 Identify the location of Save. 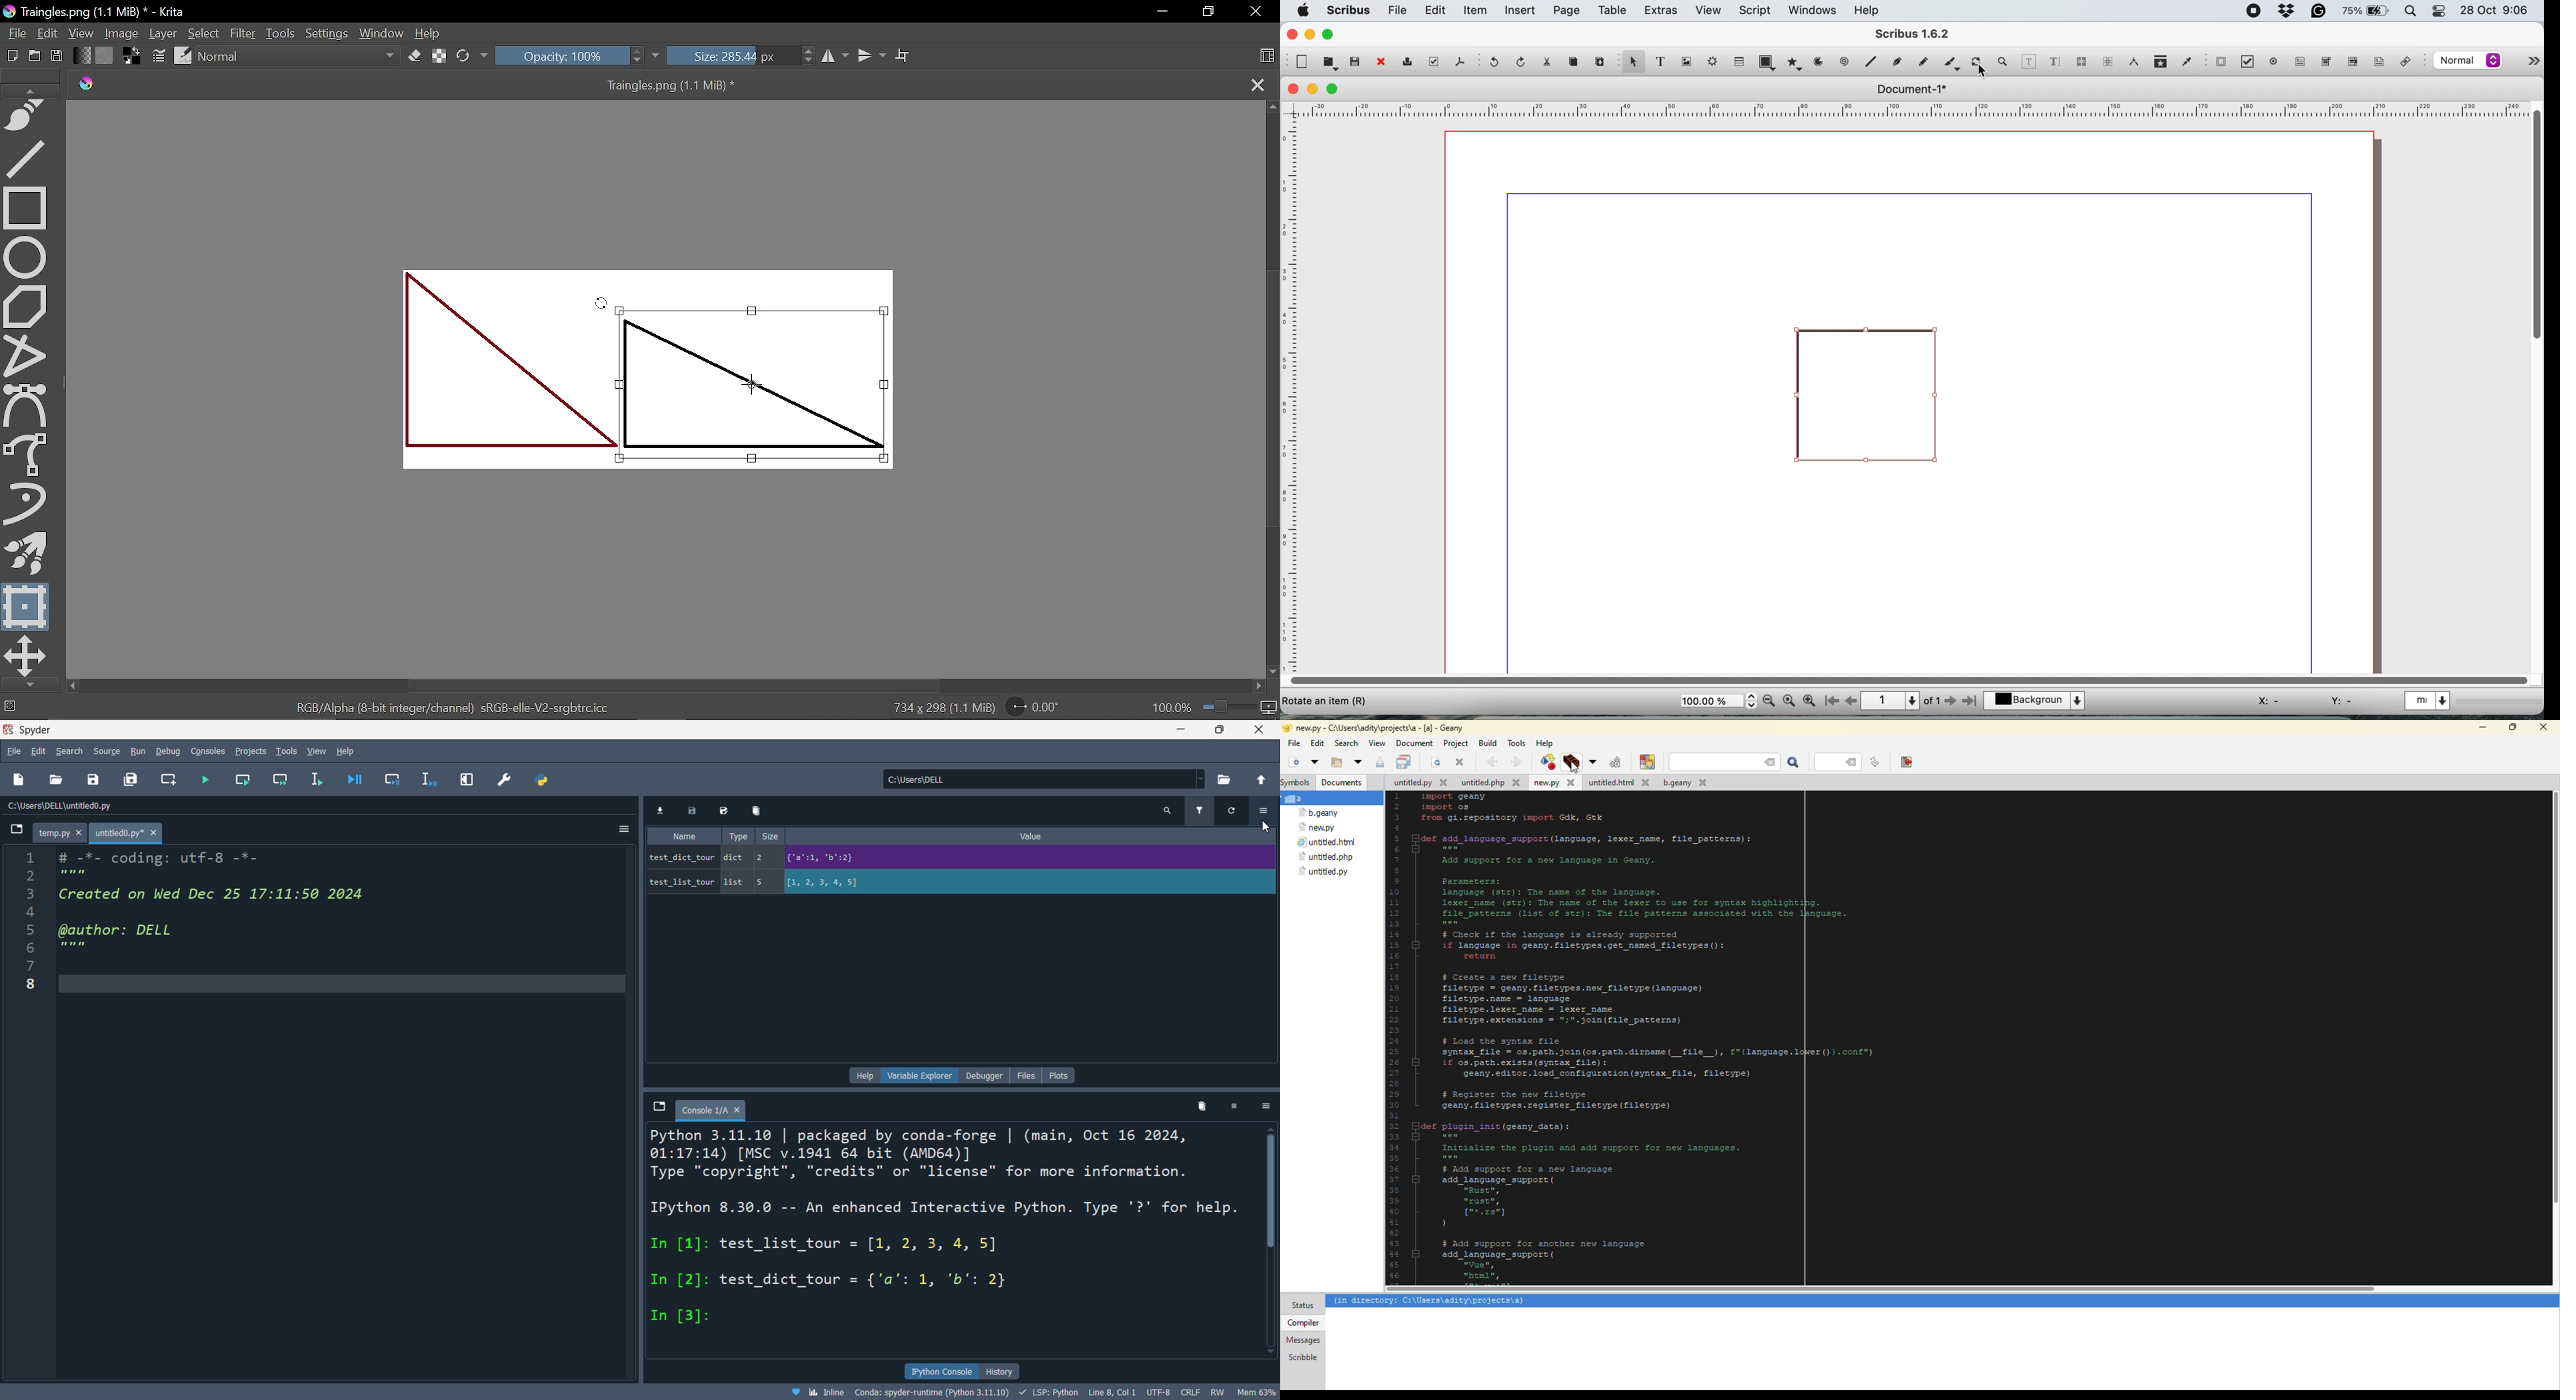
(56, 57).